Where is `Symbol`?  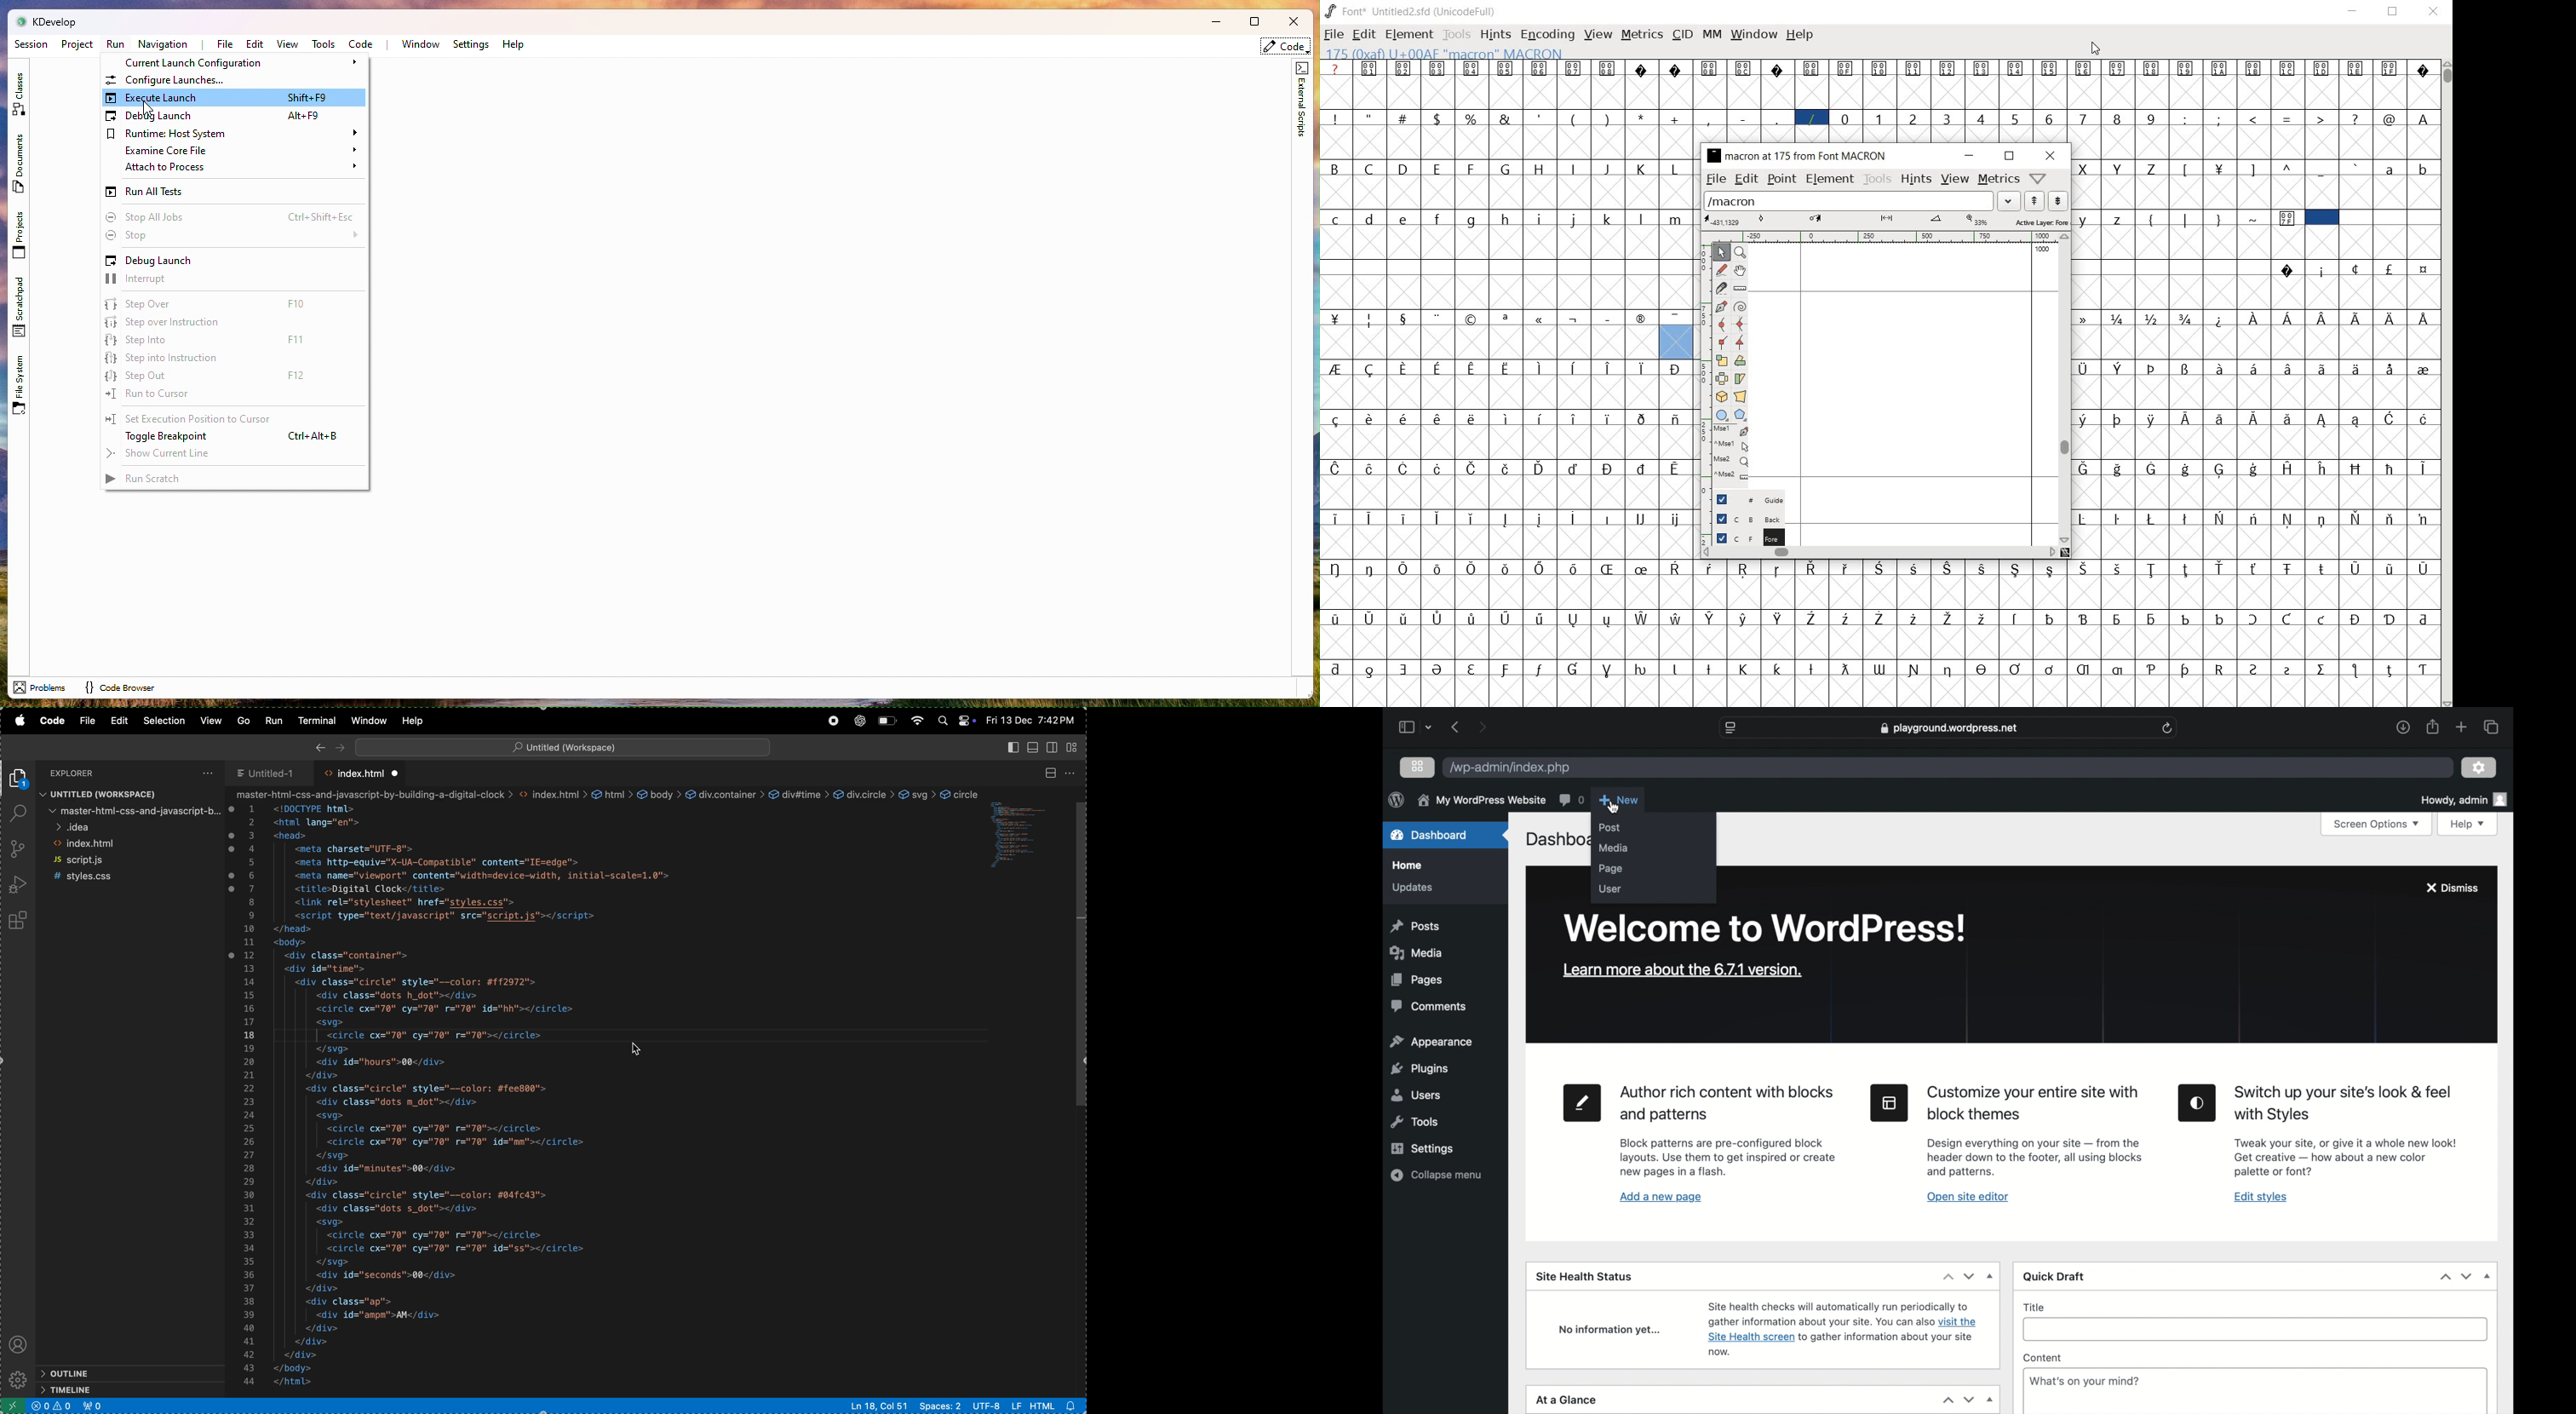 Symbol is located at coordinates (2288, 669).